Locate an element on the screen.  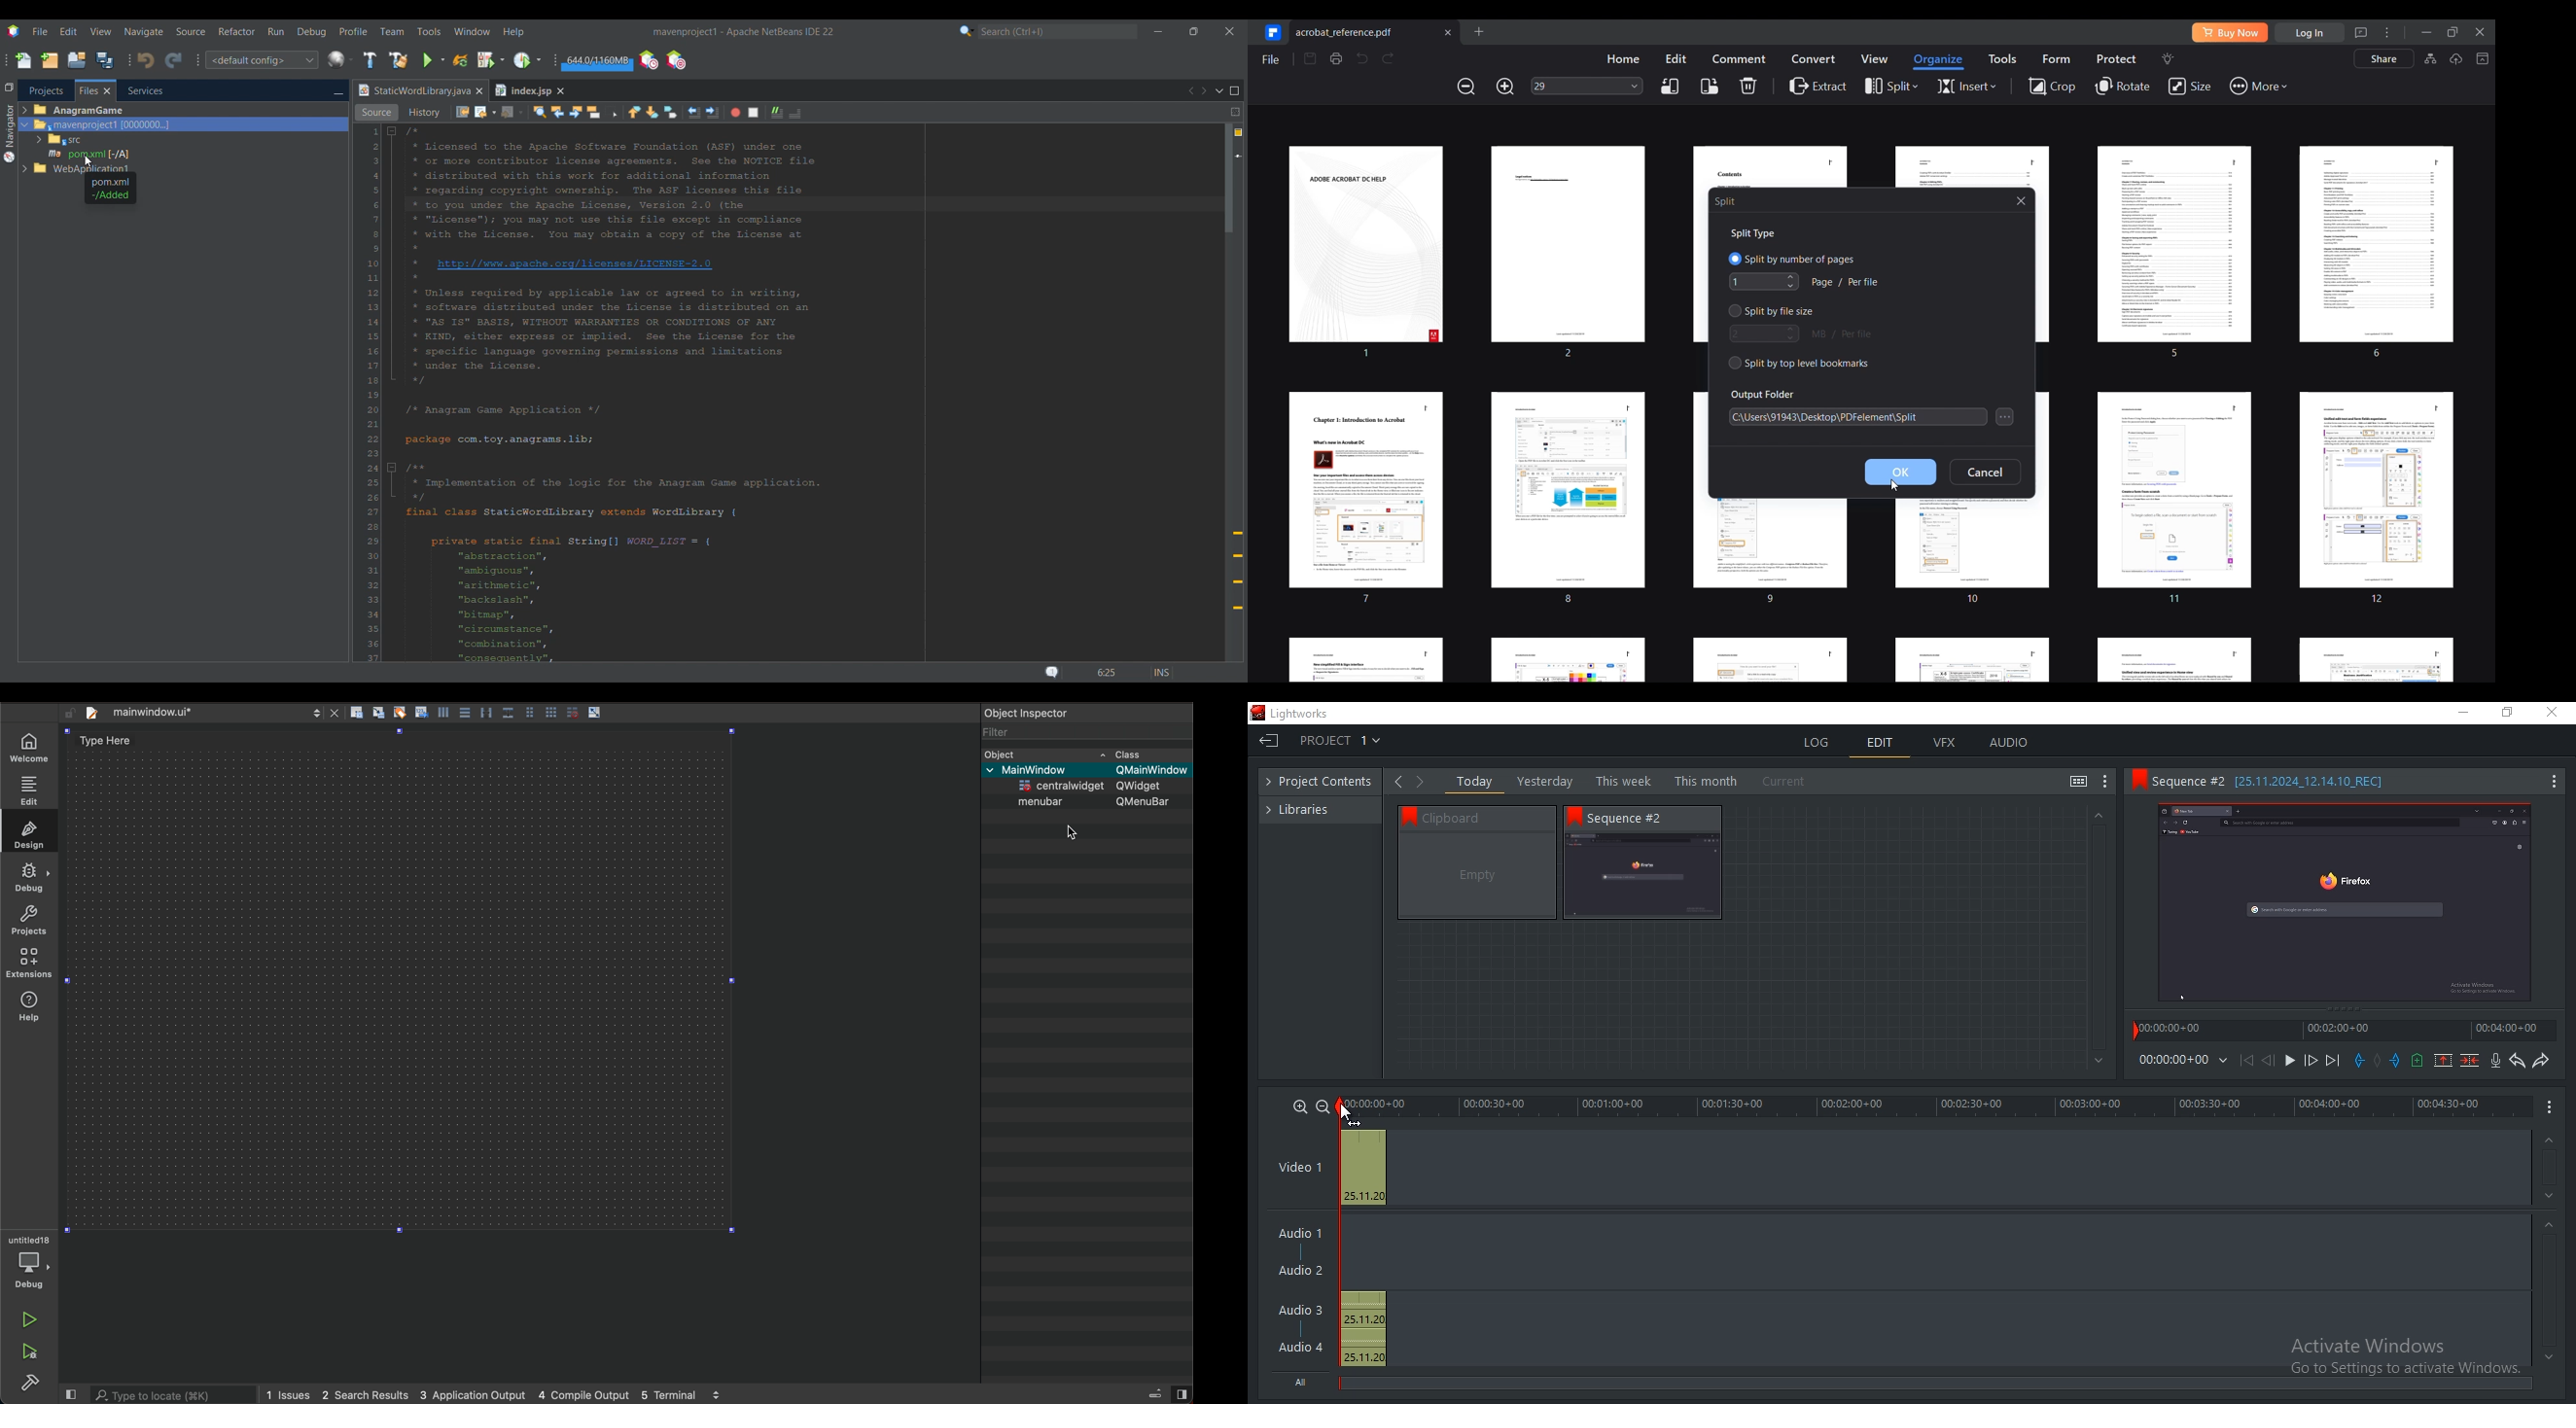
type here is located at coordinates (117, 744).